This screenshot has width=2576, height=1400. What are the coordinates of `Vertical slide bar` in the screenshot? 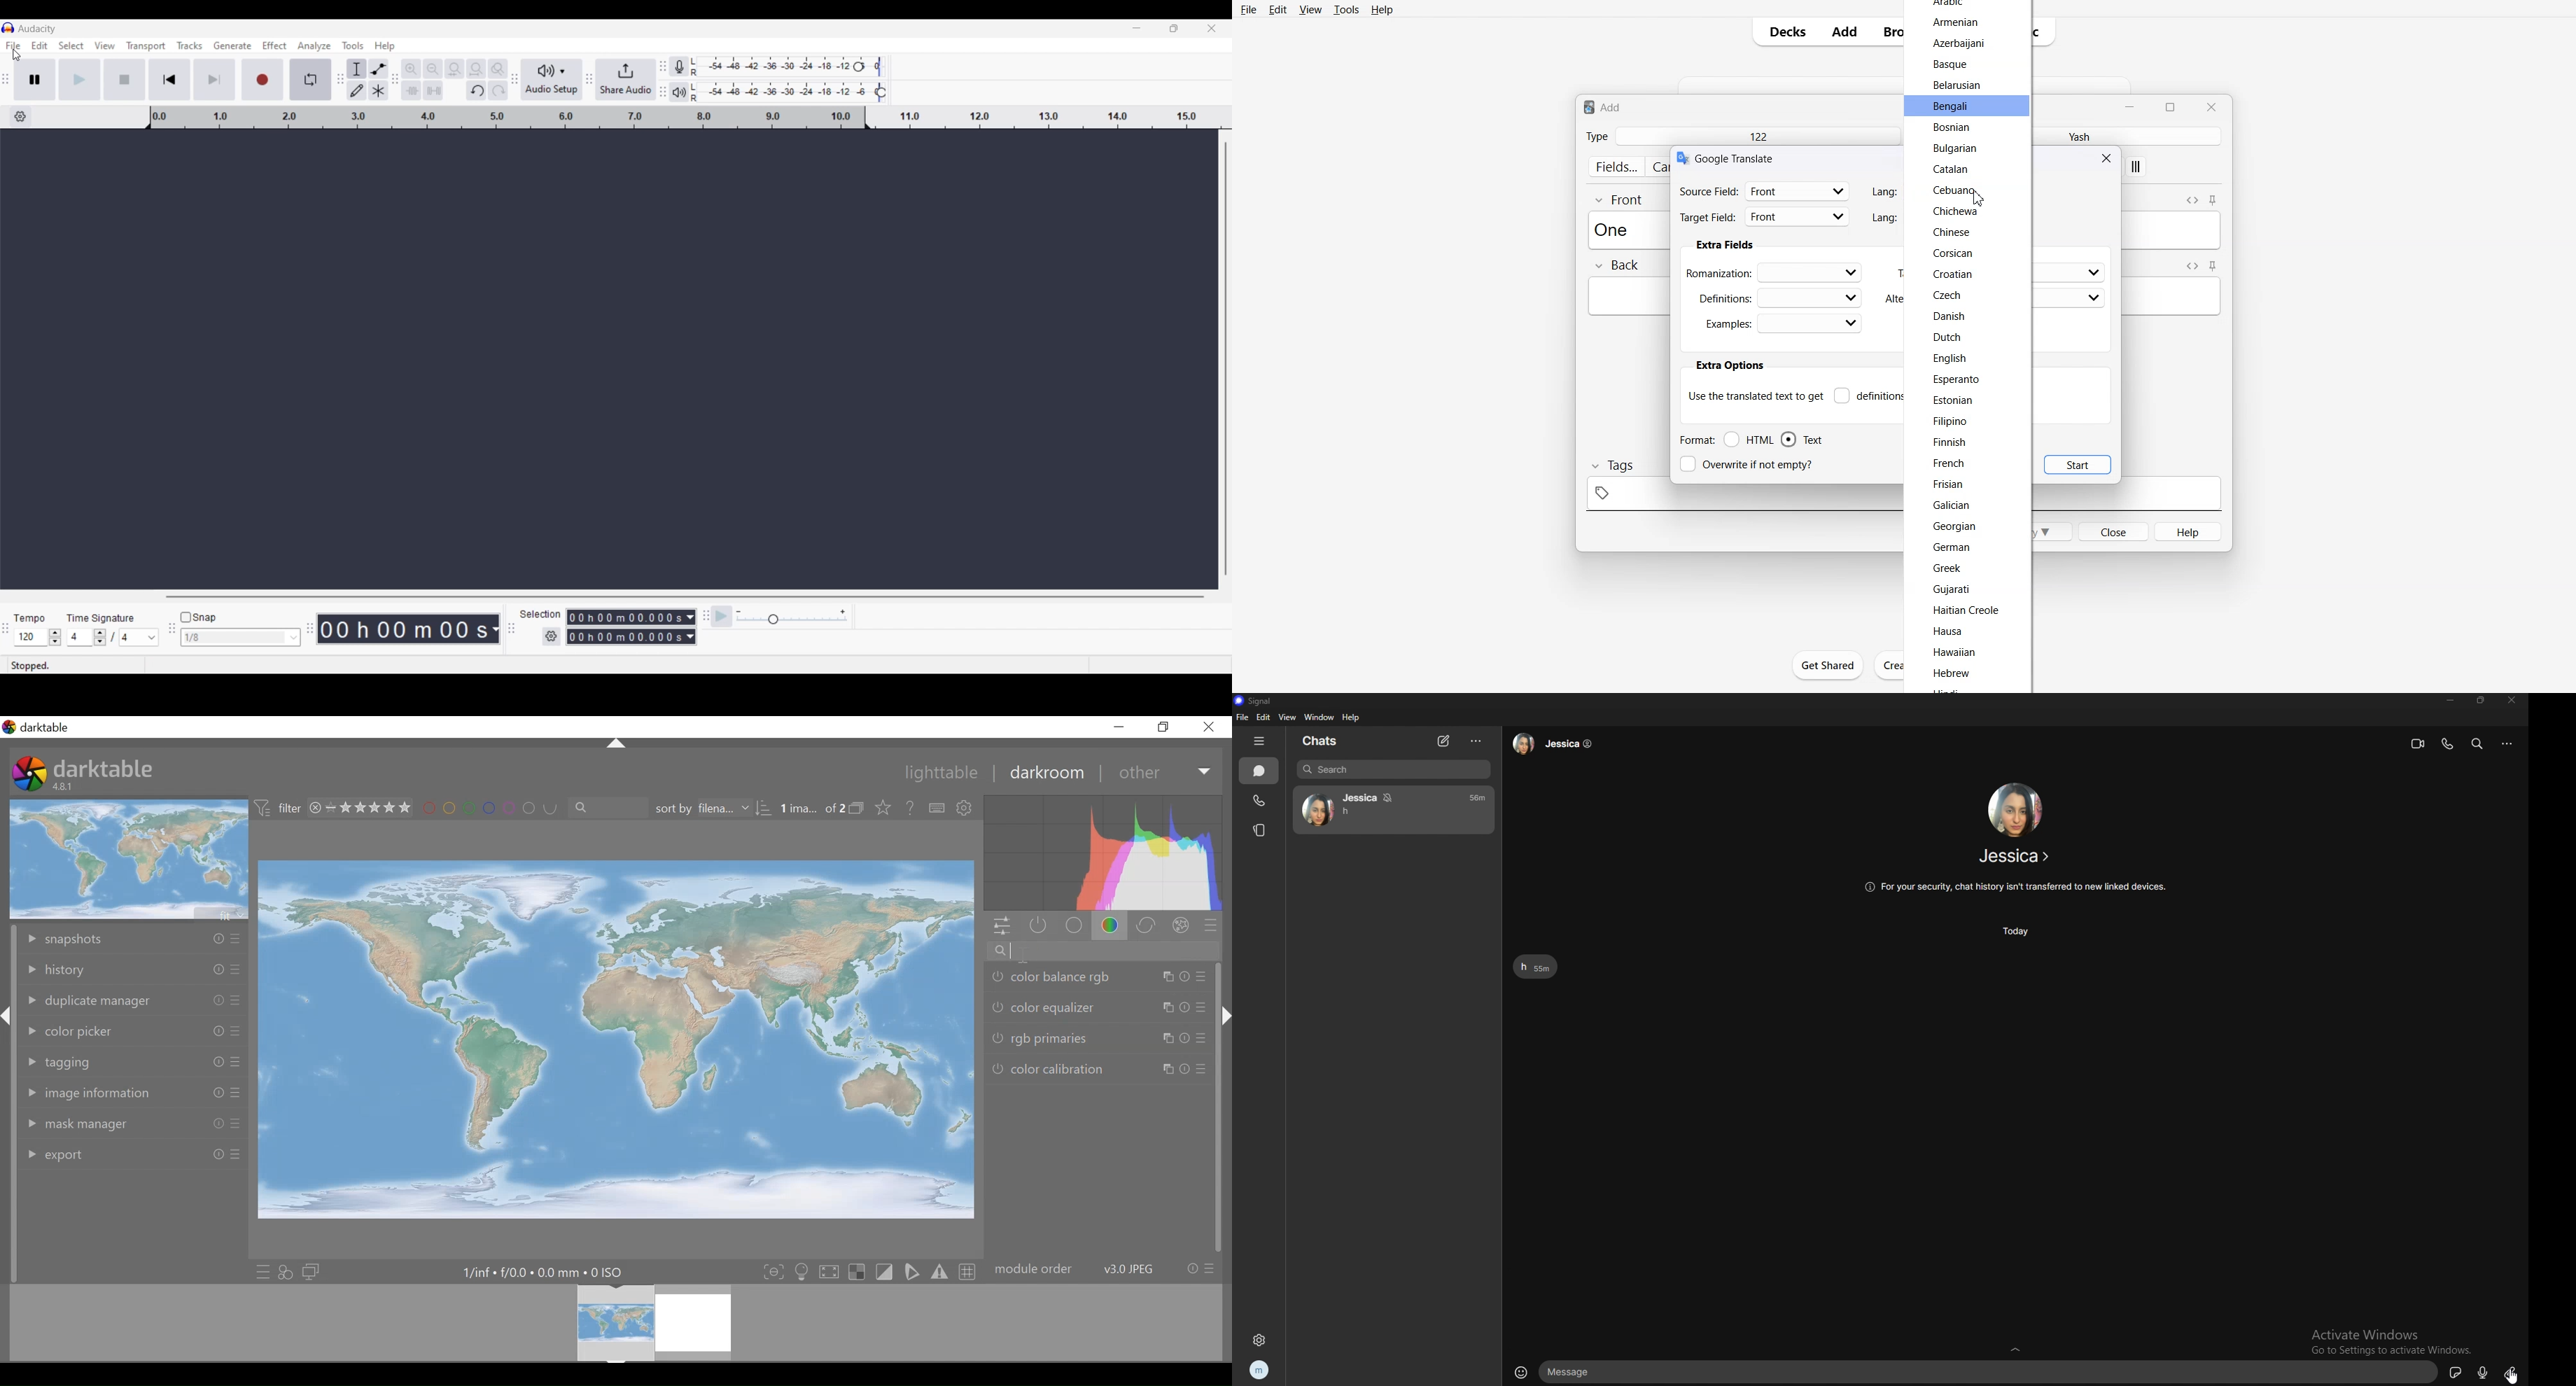 It's located at (1226, 359).